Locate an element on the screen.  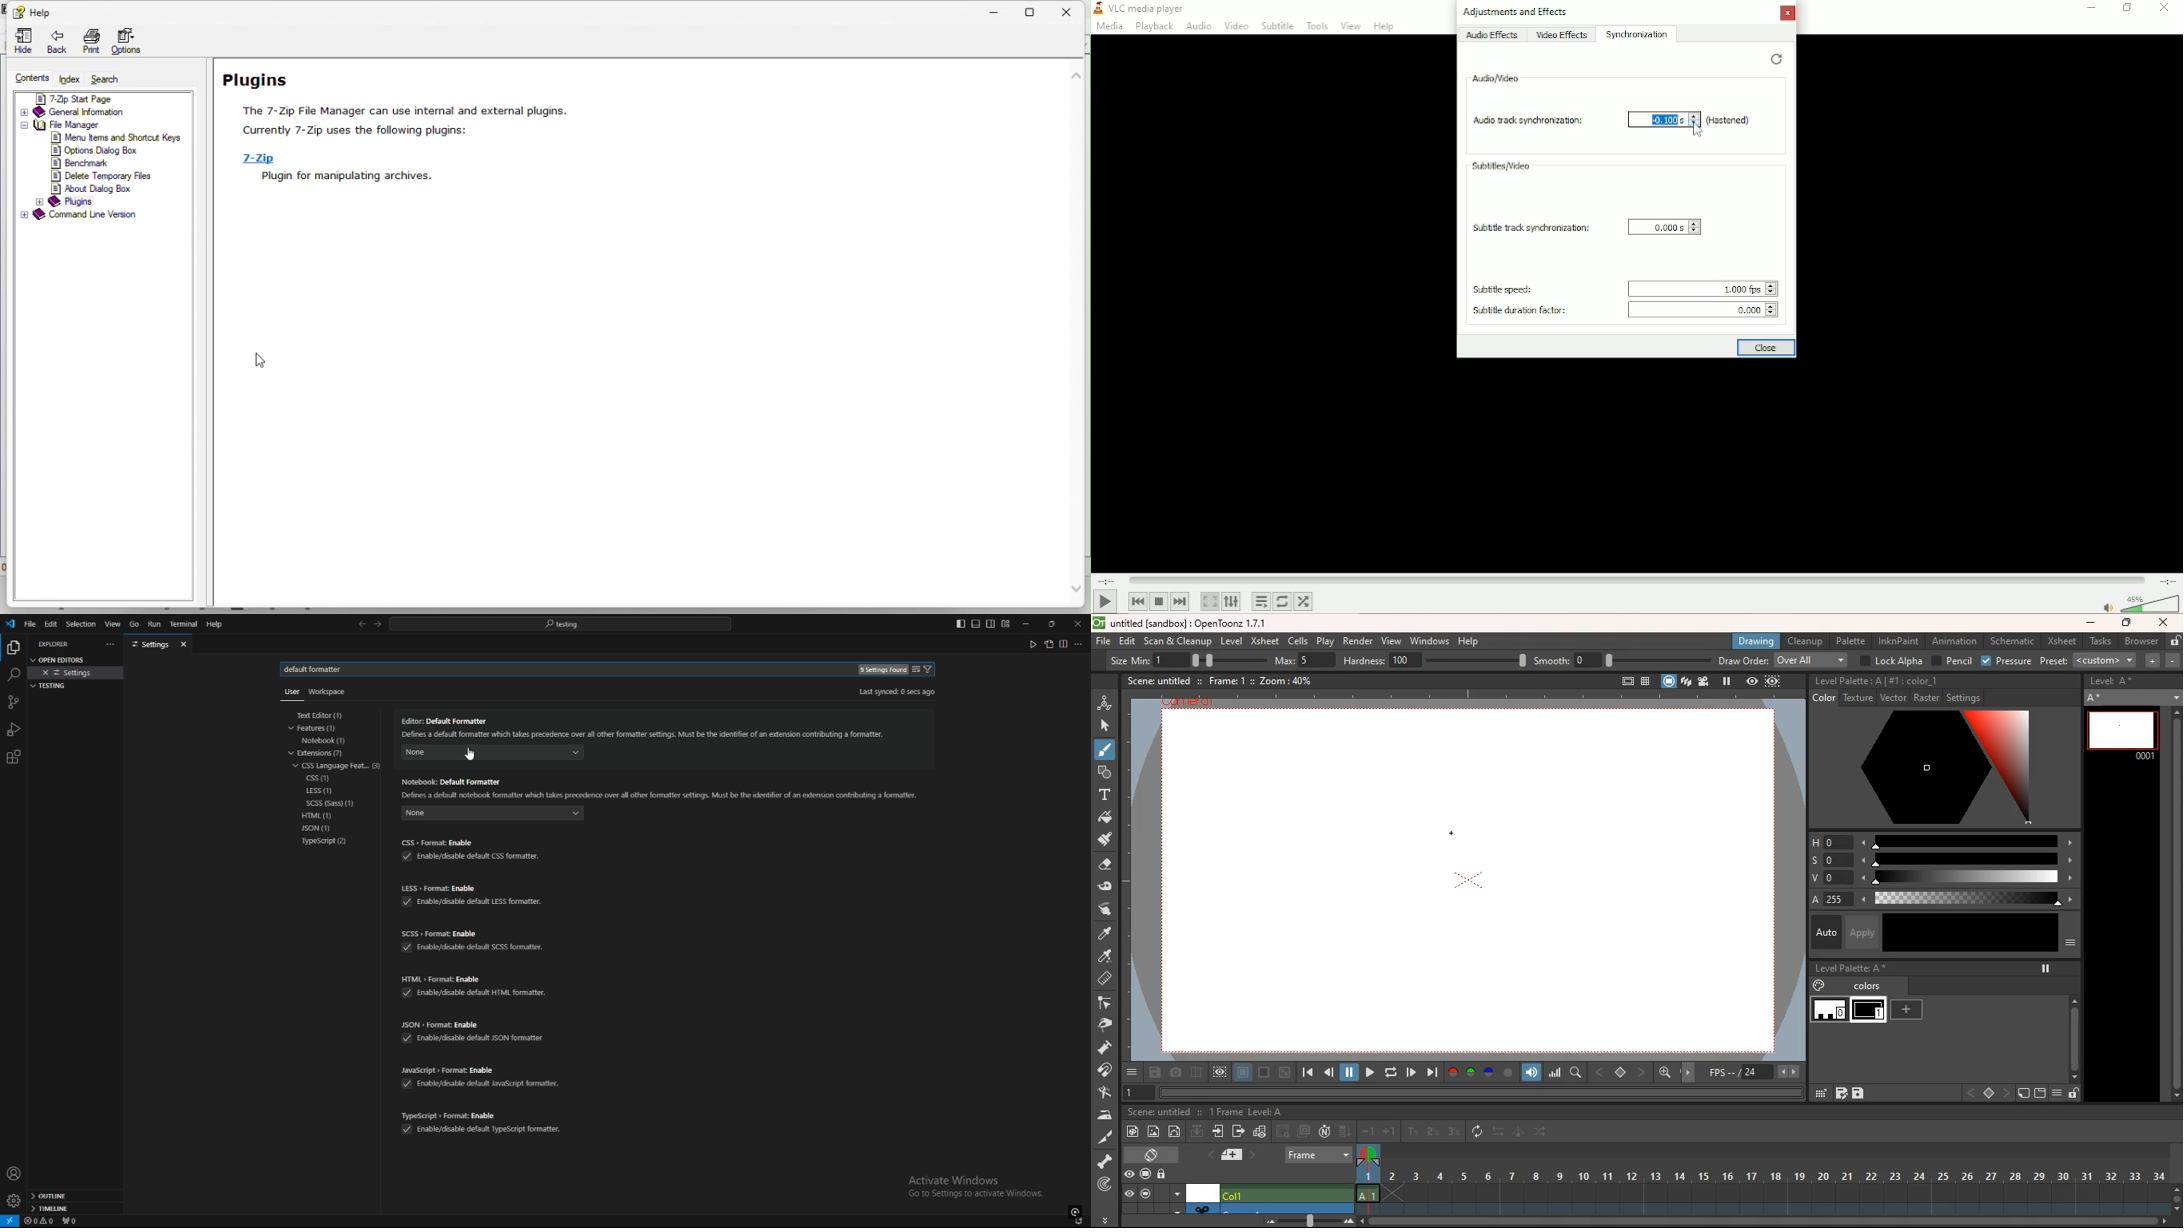
delete temporary files is located at coordinates (107, 175).